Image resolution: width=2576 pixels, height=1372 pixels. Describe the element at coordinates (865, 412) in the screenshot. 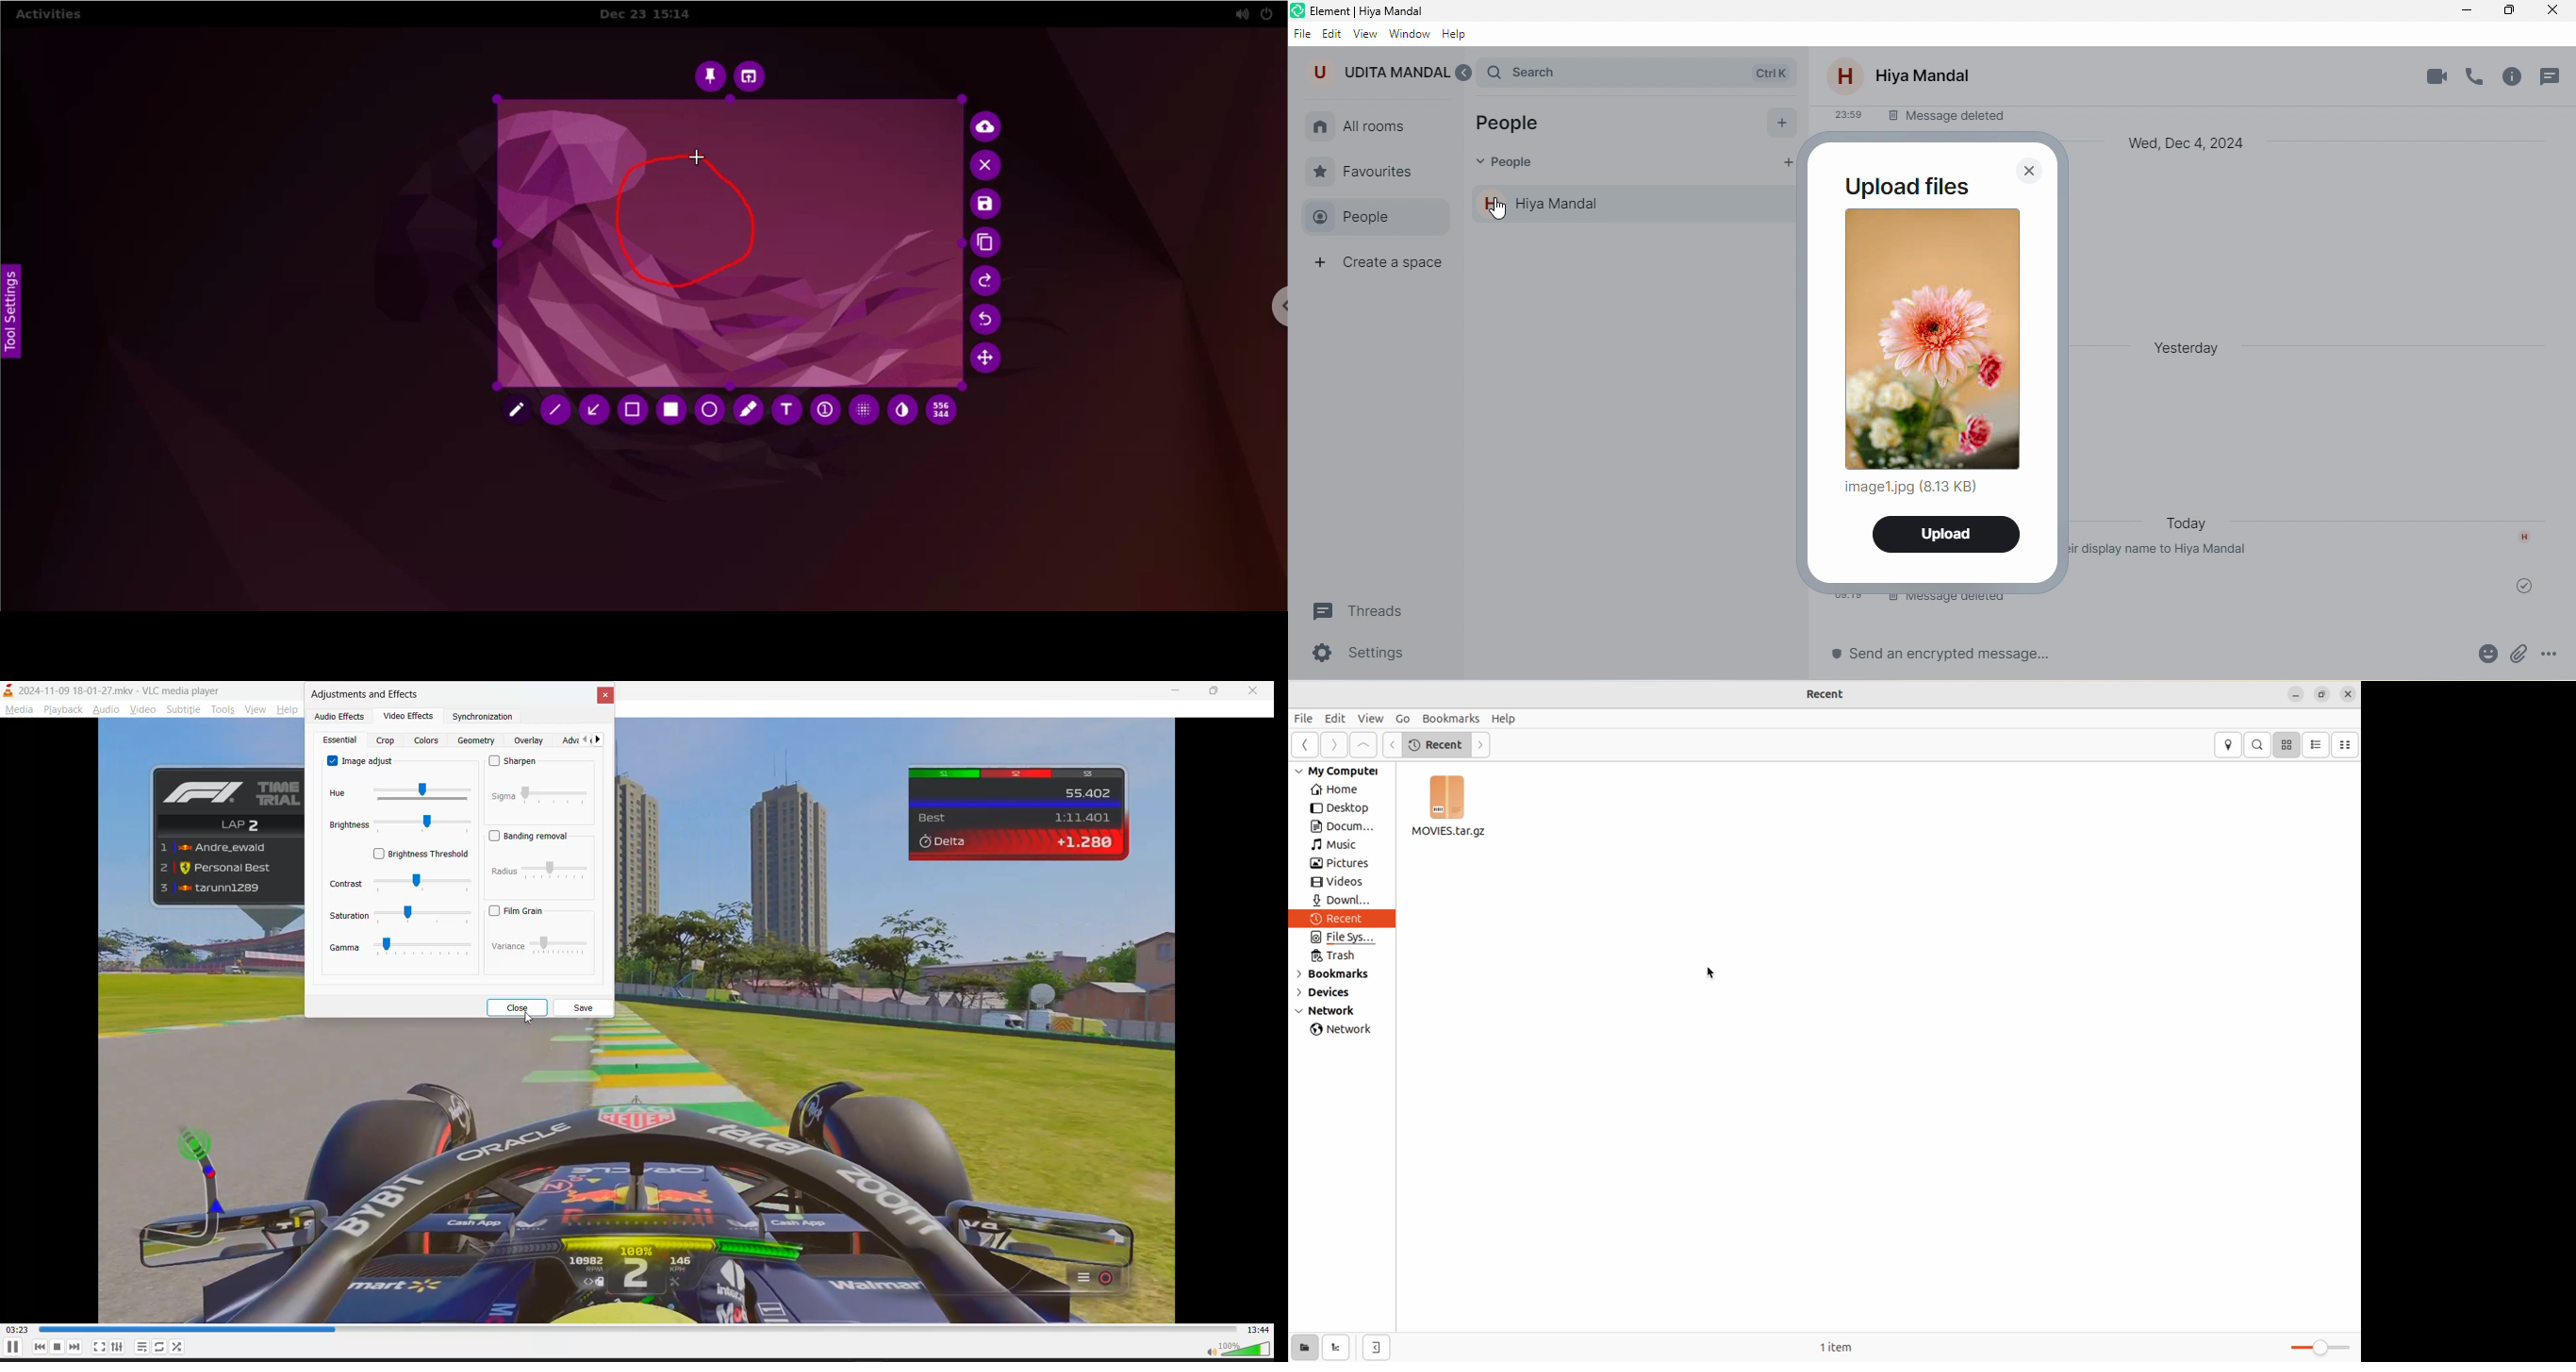

I see `pixelette` at that location.